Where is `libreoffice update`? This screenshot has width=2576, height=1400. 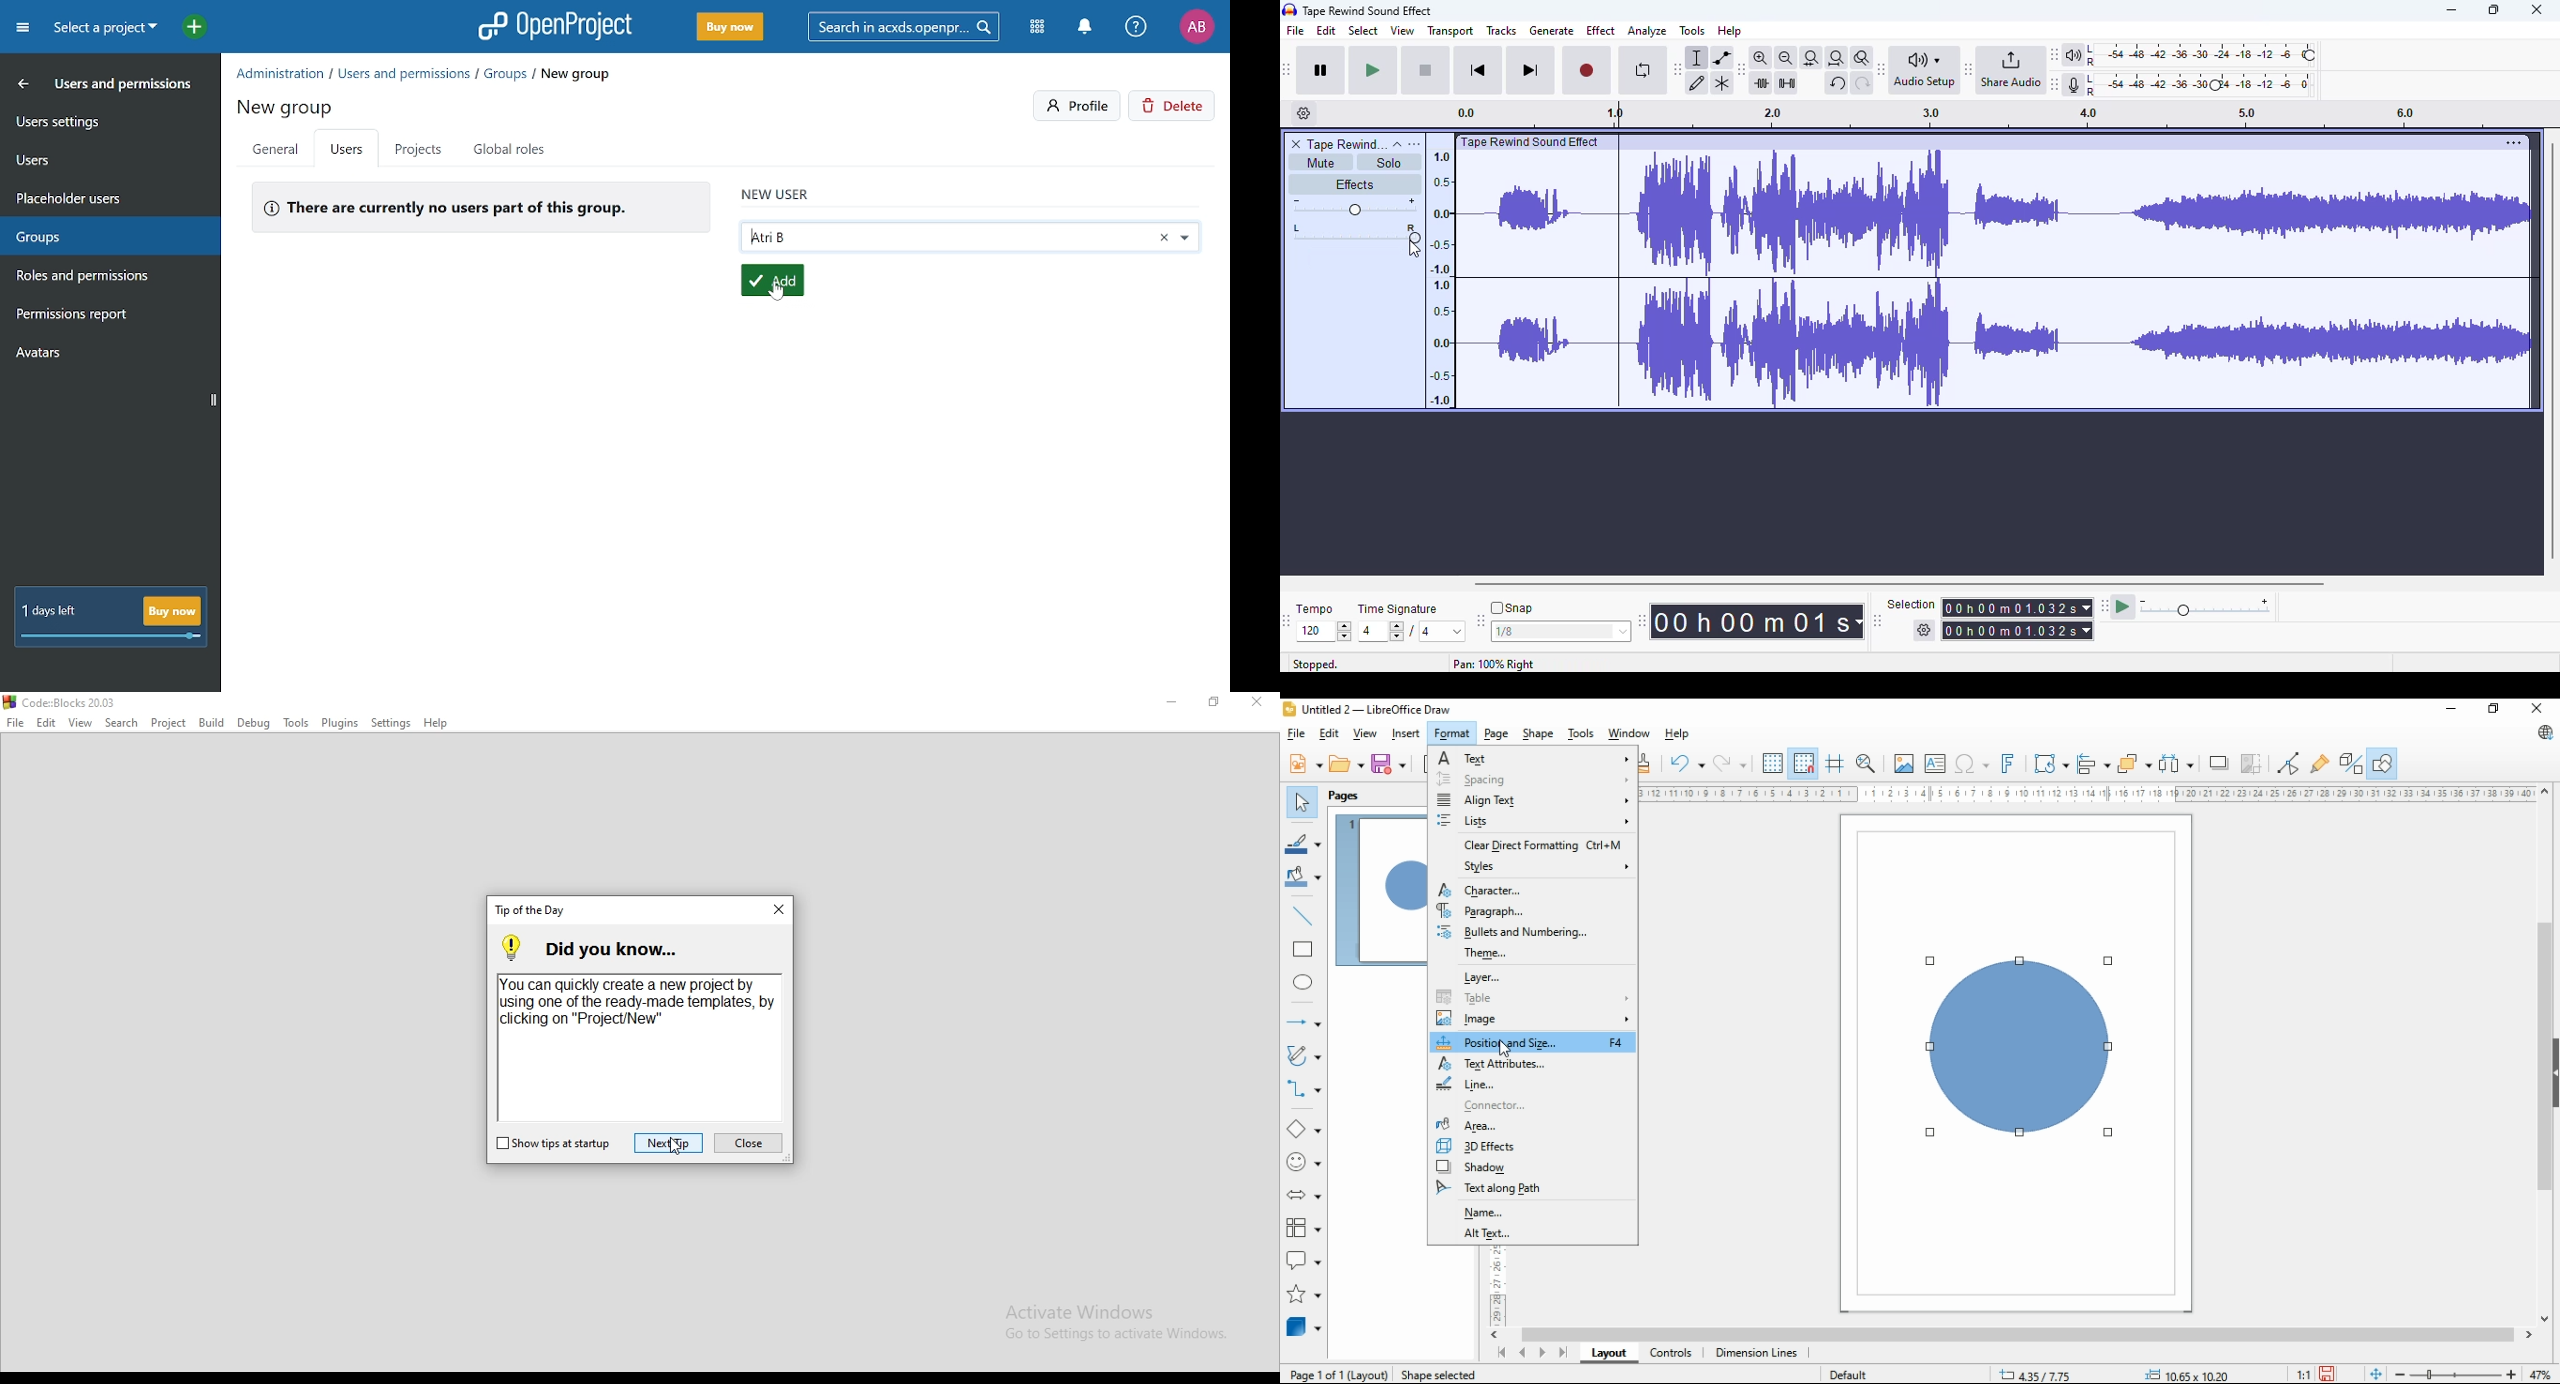
libreoffice update is located at coordinates (2544, 733).